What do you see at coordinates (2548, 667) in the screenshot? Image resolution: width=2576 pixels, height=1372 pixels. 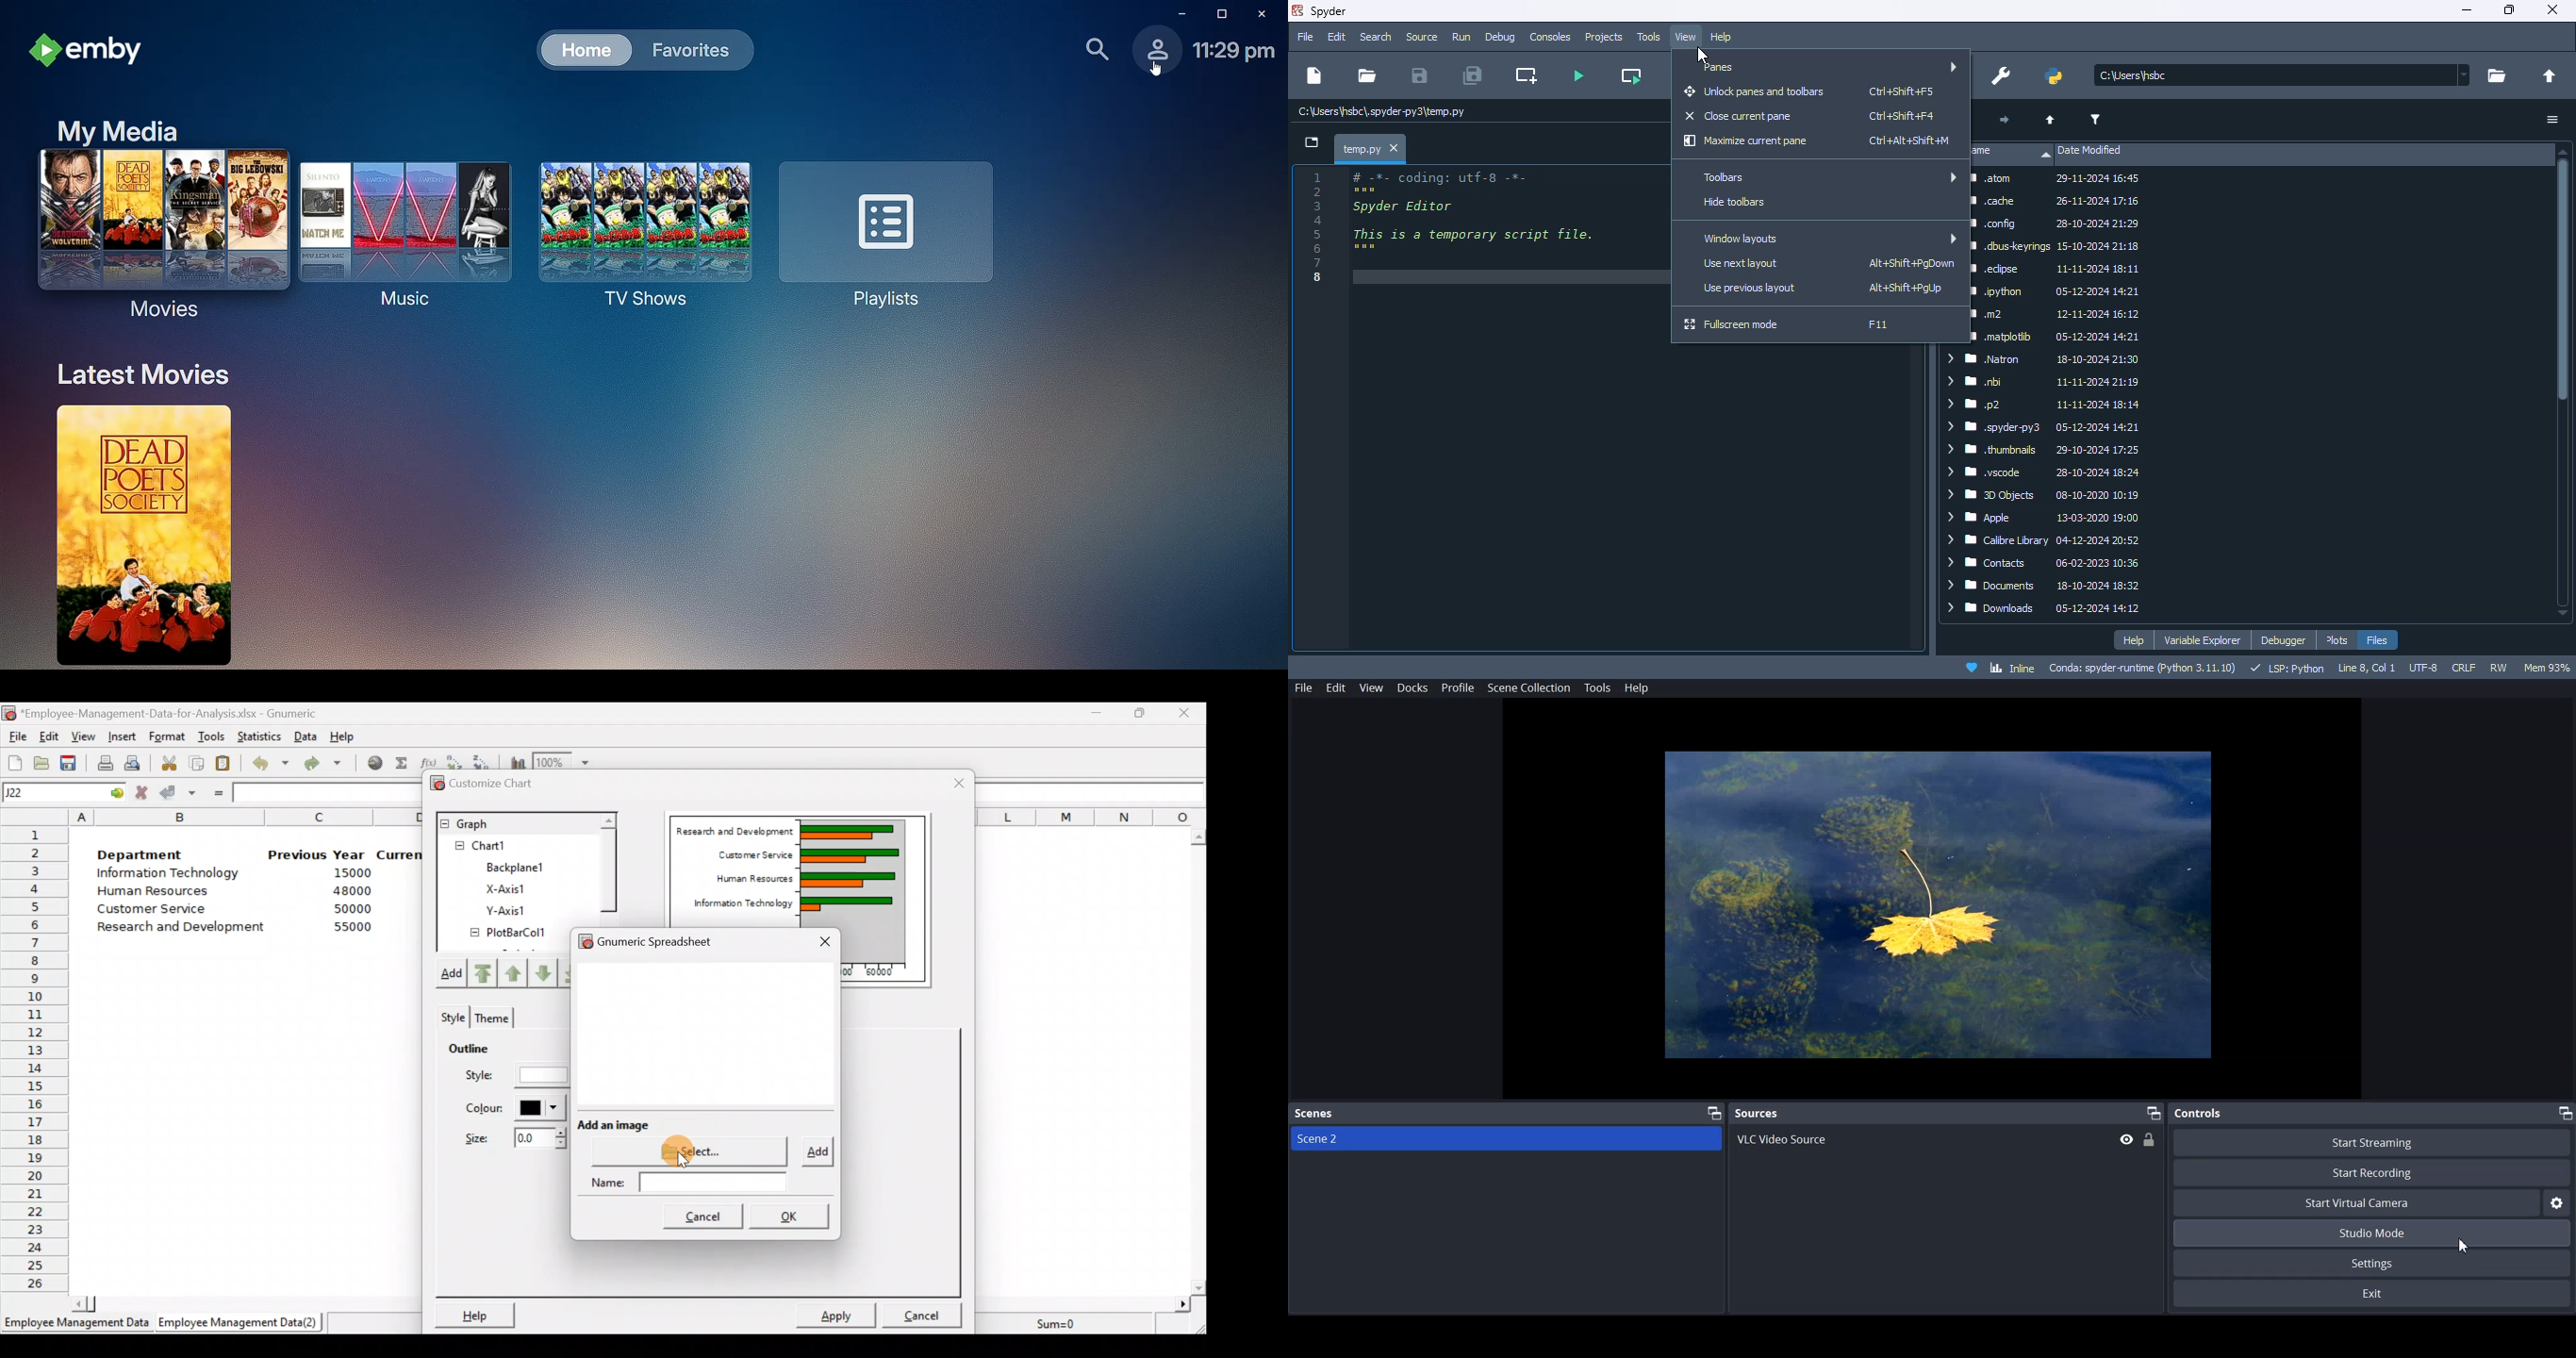 I see `mem 93%` at bounding box center [2548, 667].